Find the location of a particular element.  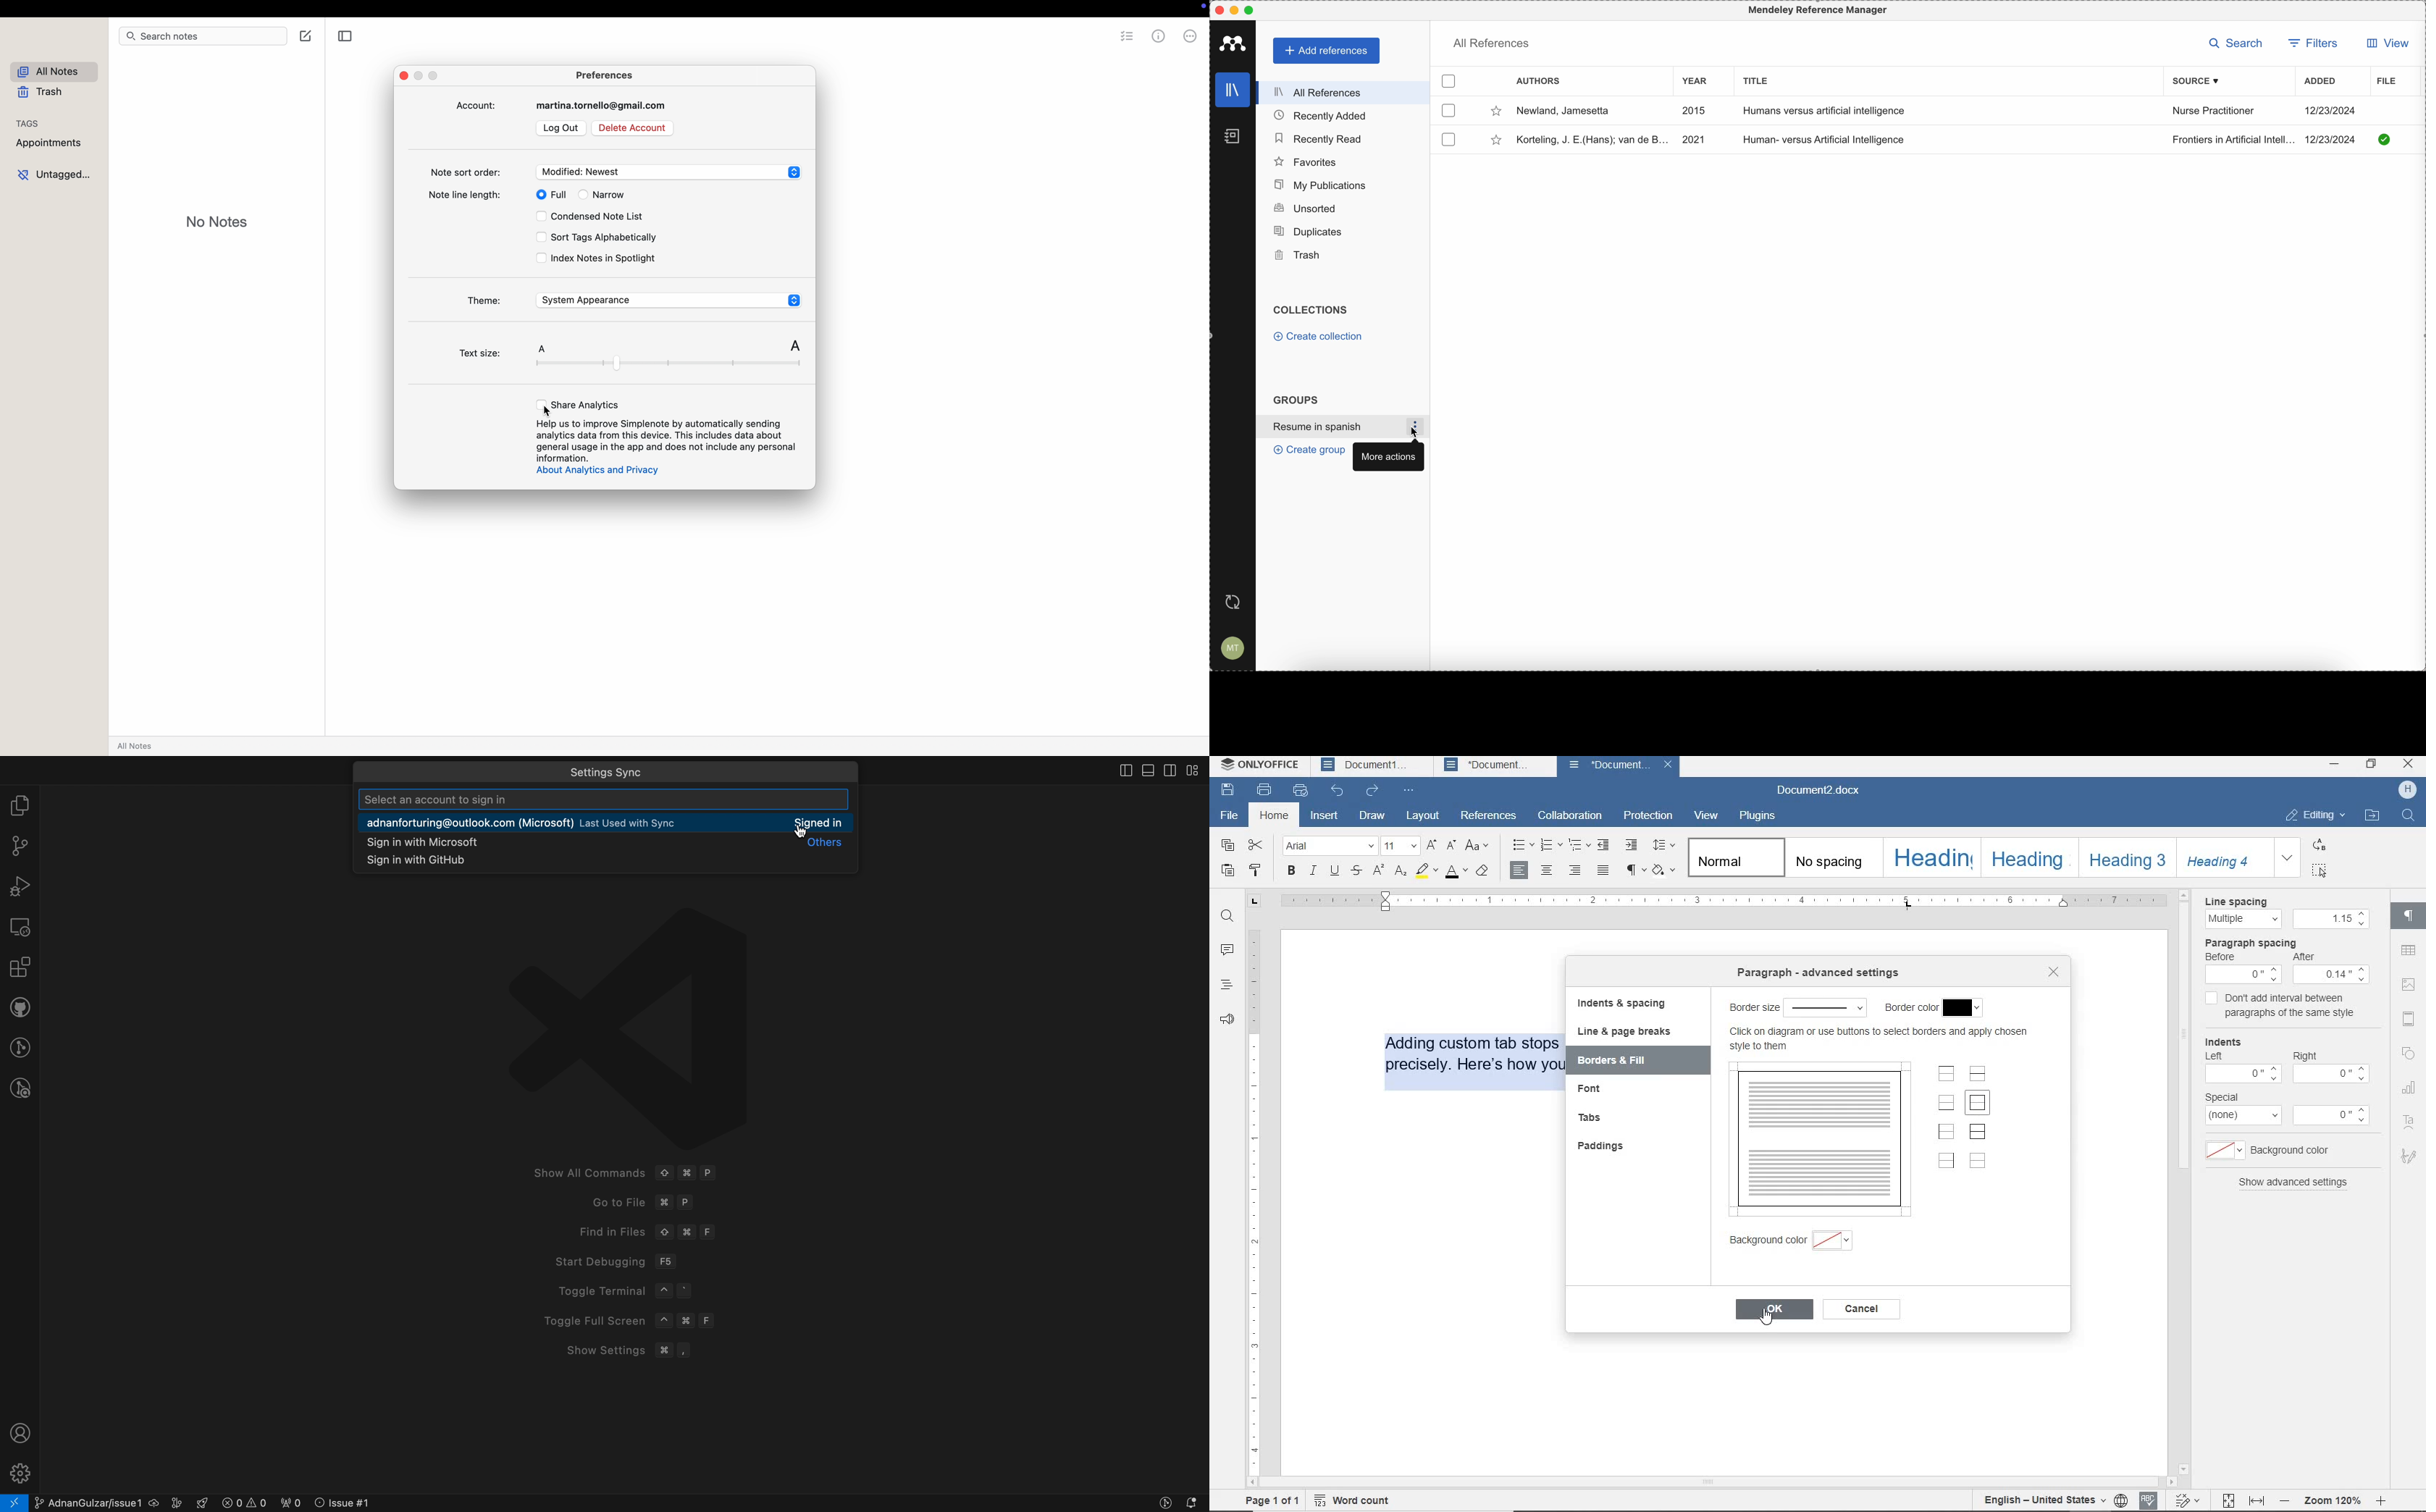

ruler is located at coordinates (1745, 898).